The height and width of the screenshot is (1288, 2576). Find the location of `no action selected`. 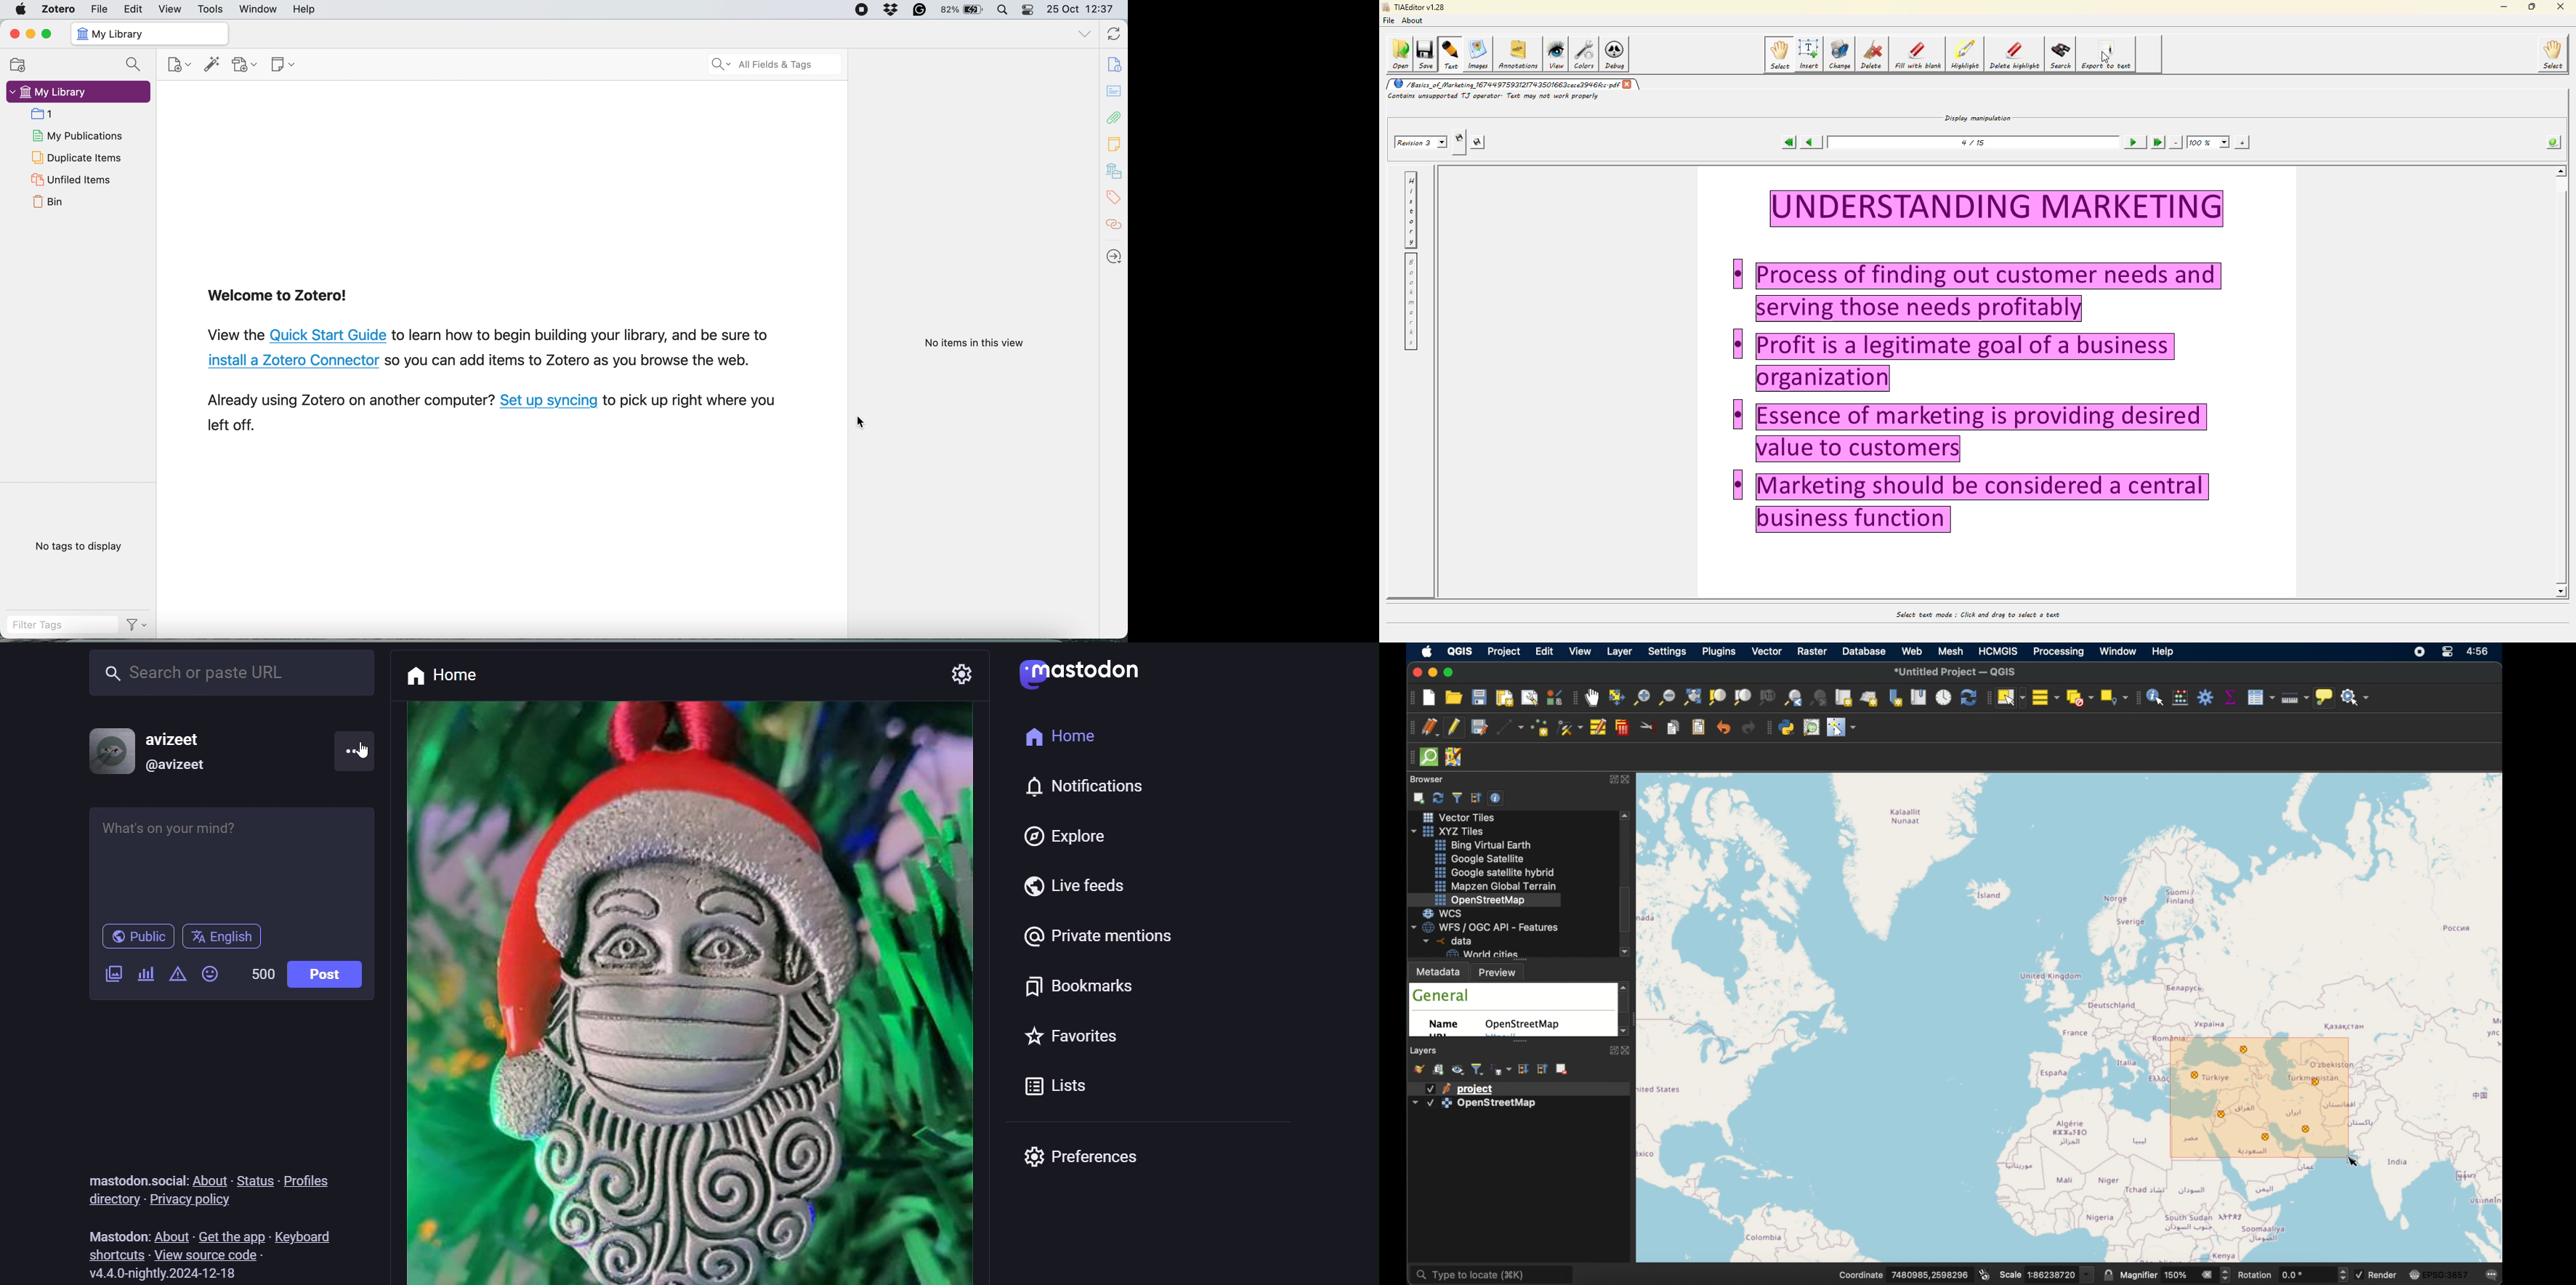

no action selected is located at coordinates (2356, 698).